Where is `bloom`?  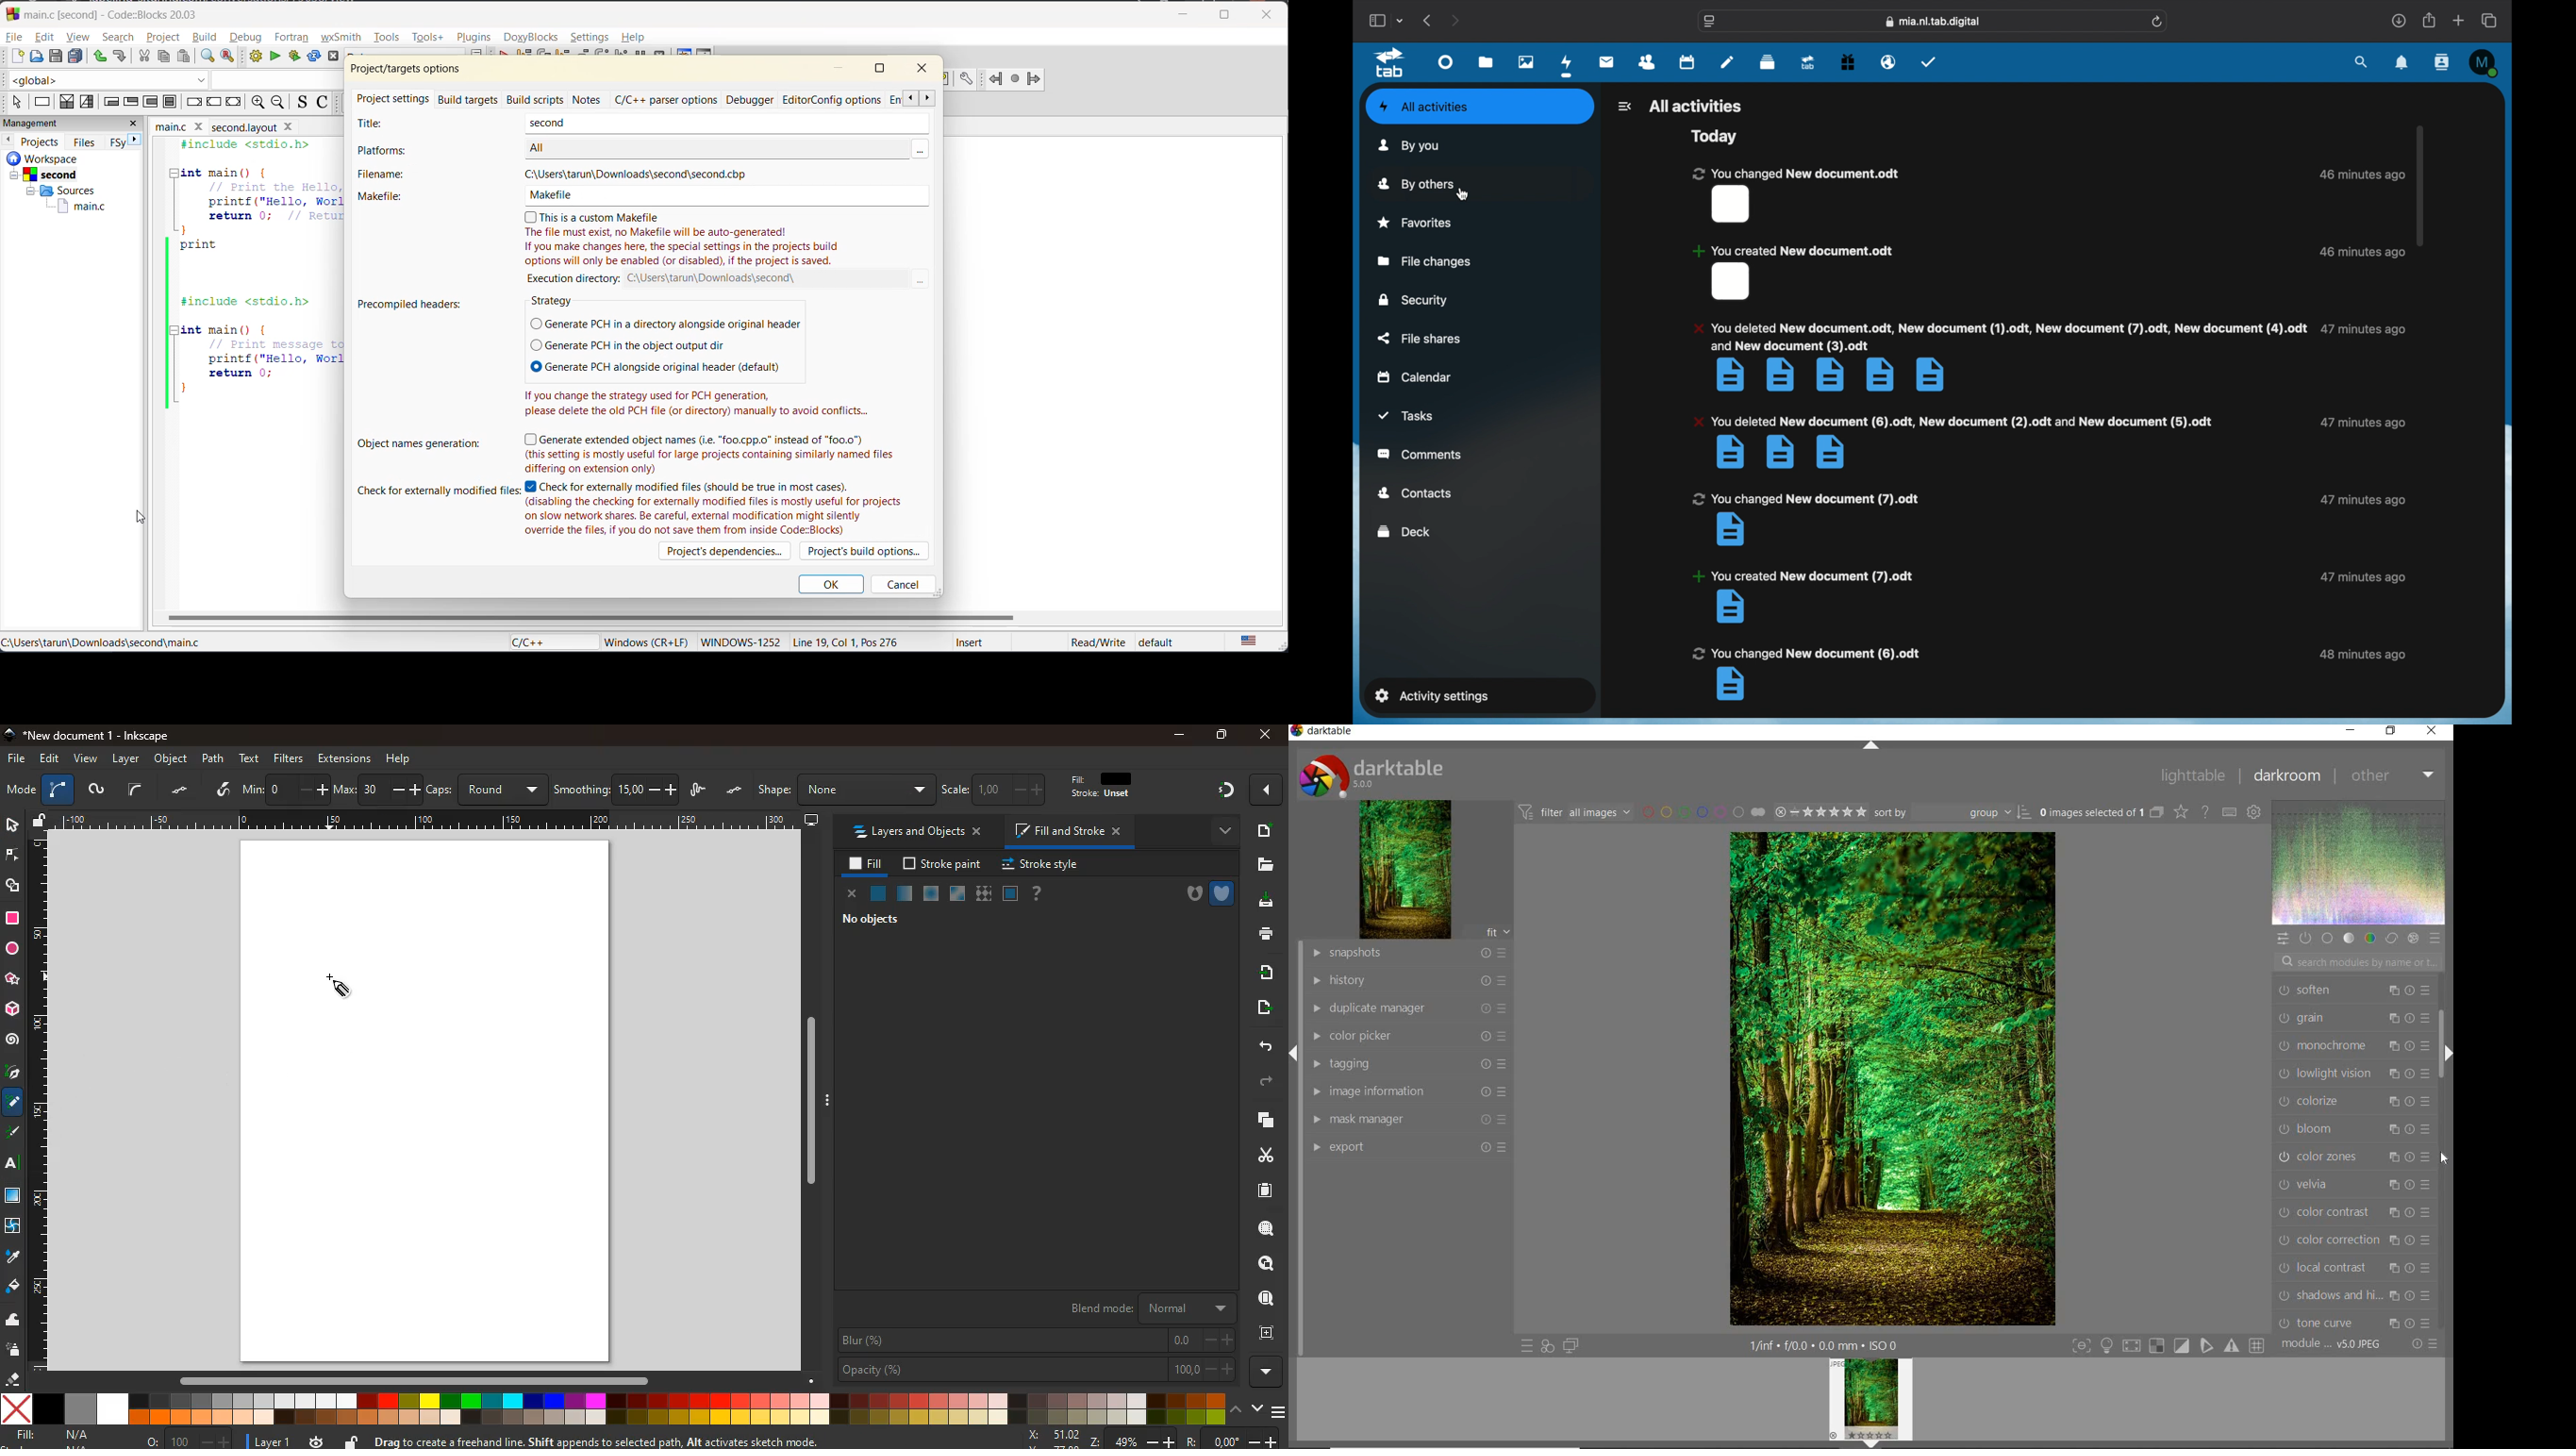
bloom is located at coordinates (2356, 1128).